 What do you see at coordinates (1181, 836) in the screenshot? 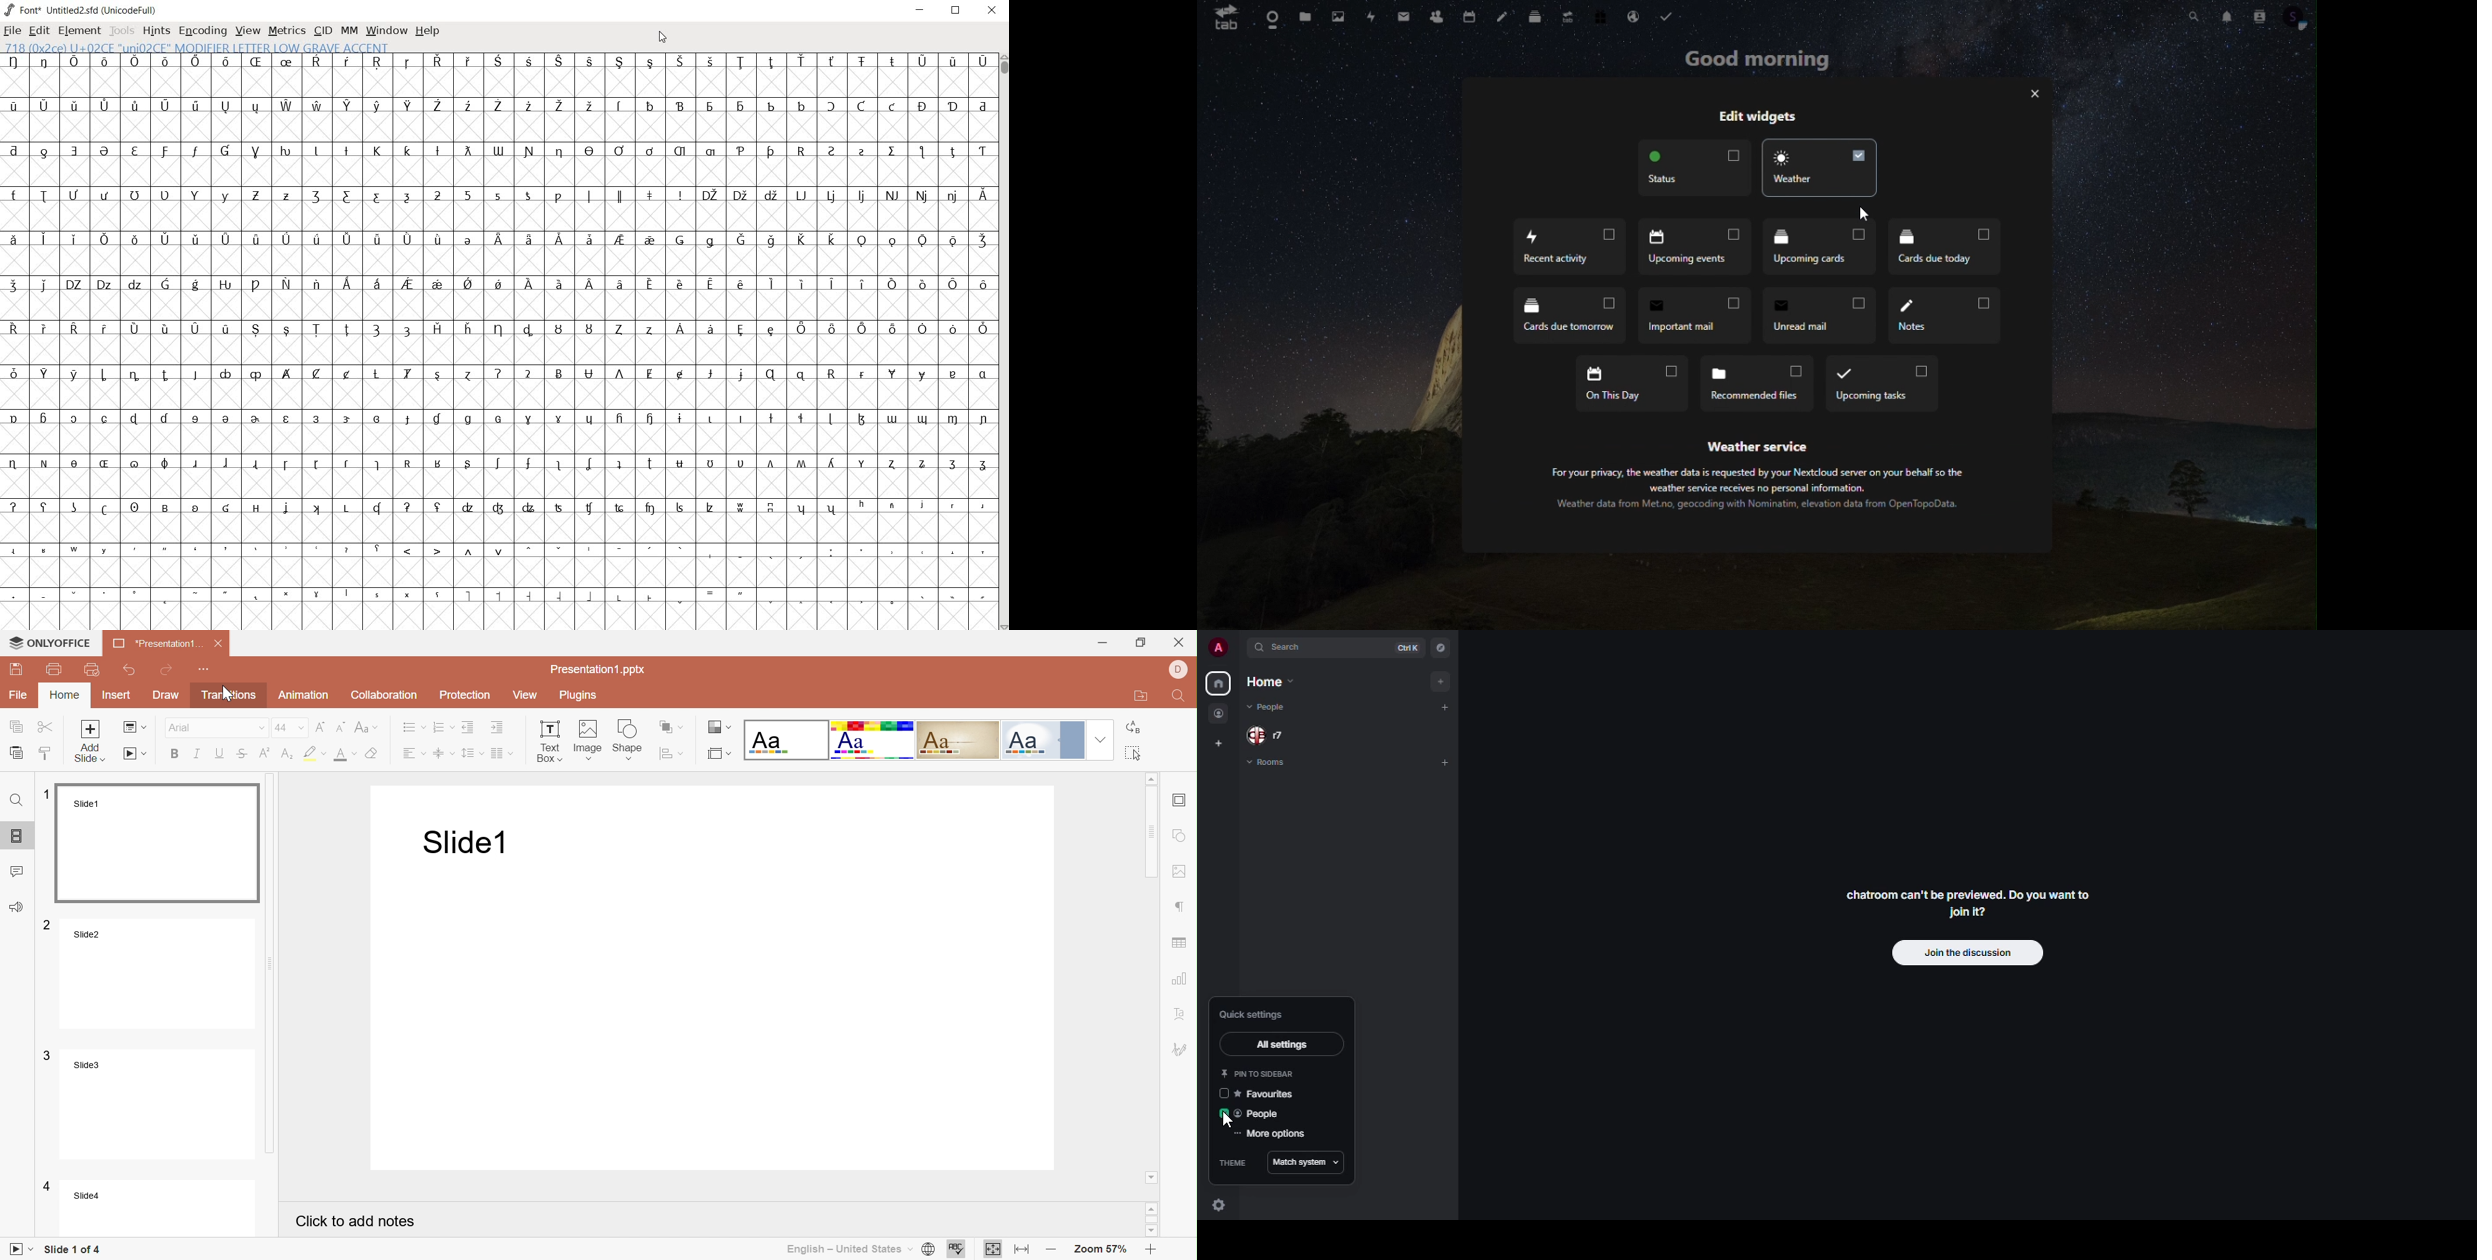
I see `Insert shape` at bounding box center [1181, 836].